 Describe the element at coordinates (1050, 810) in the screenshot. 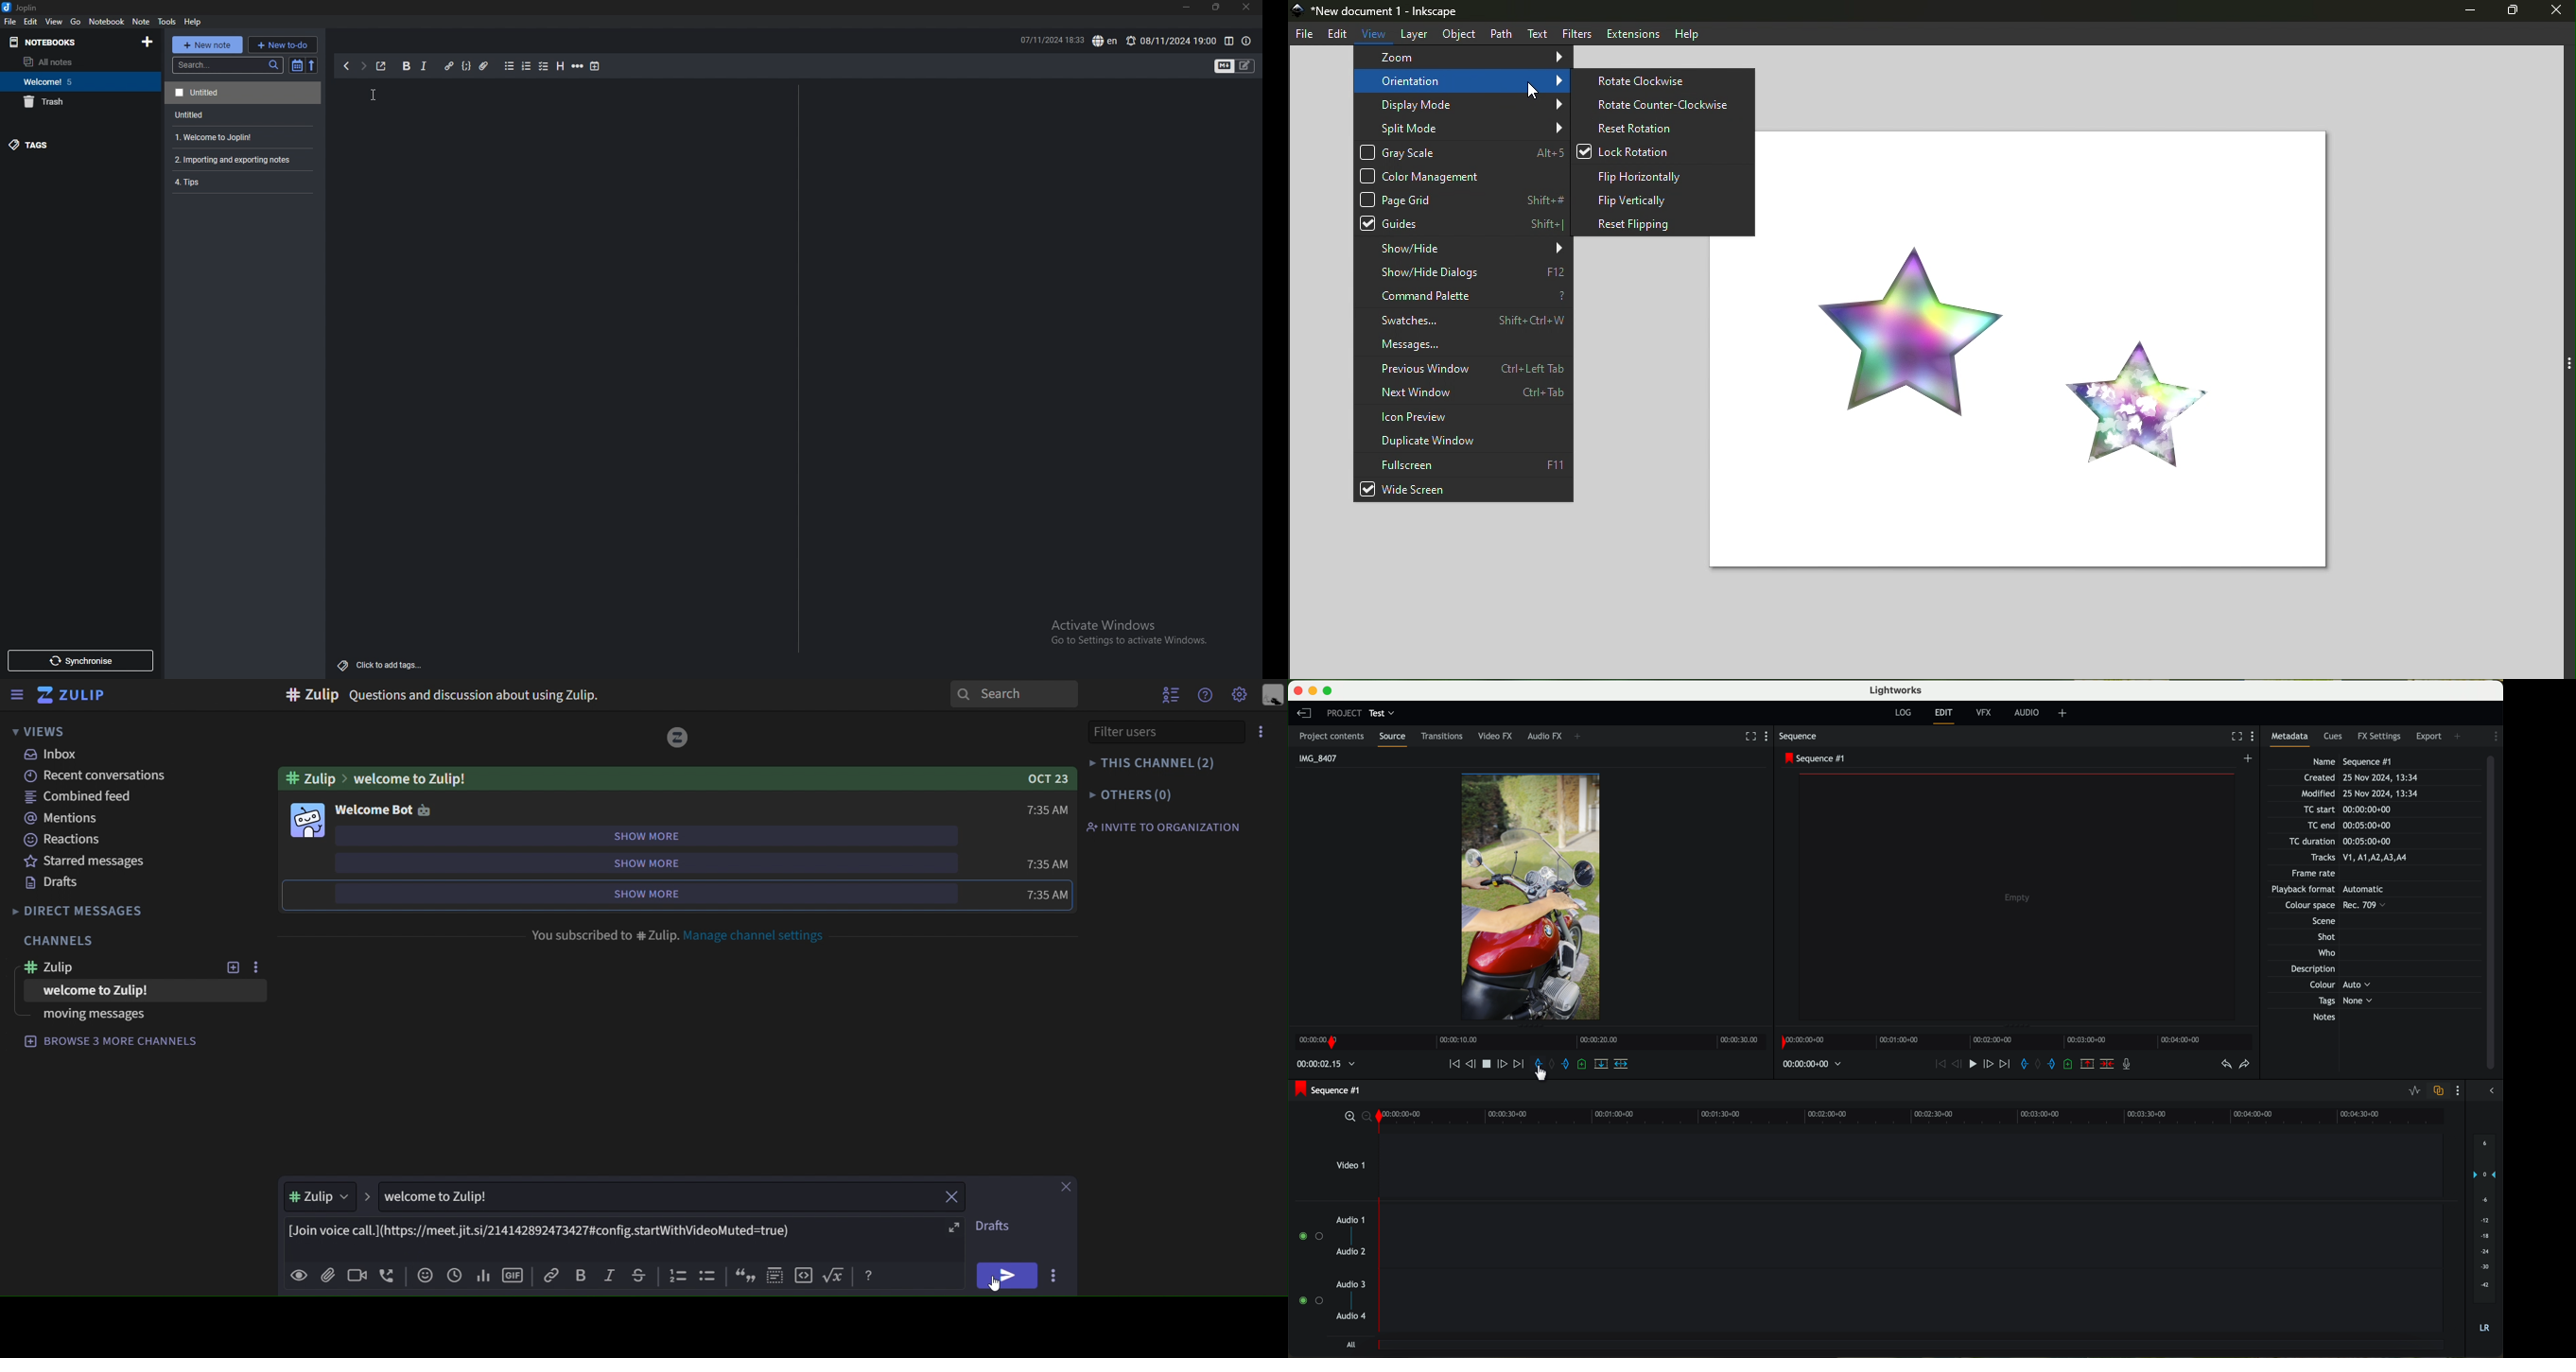

I see `7:35 AM` at that location.